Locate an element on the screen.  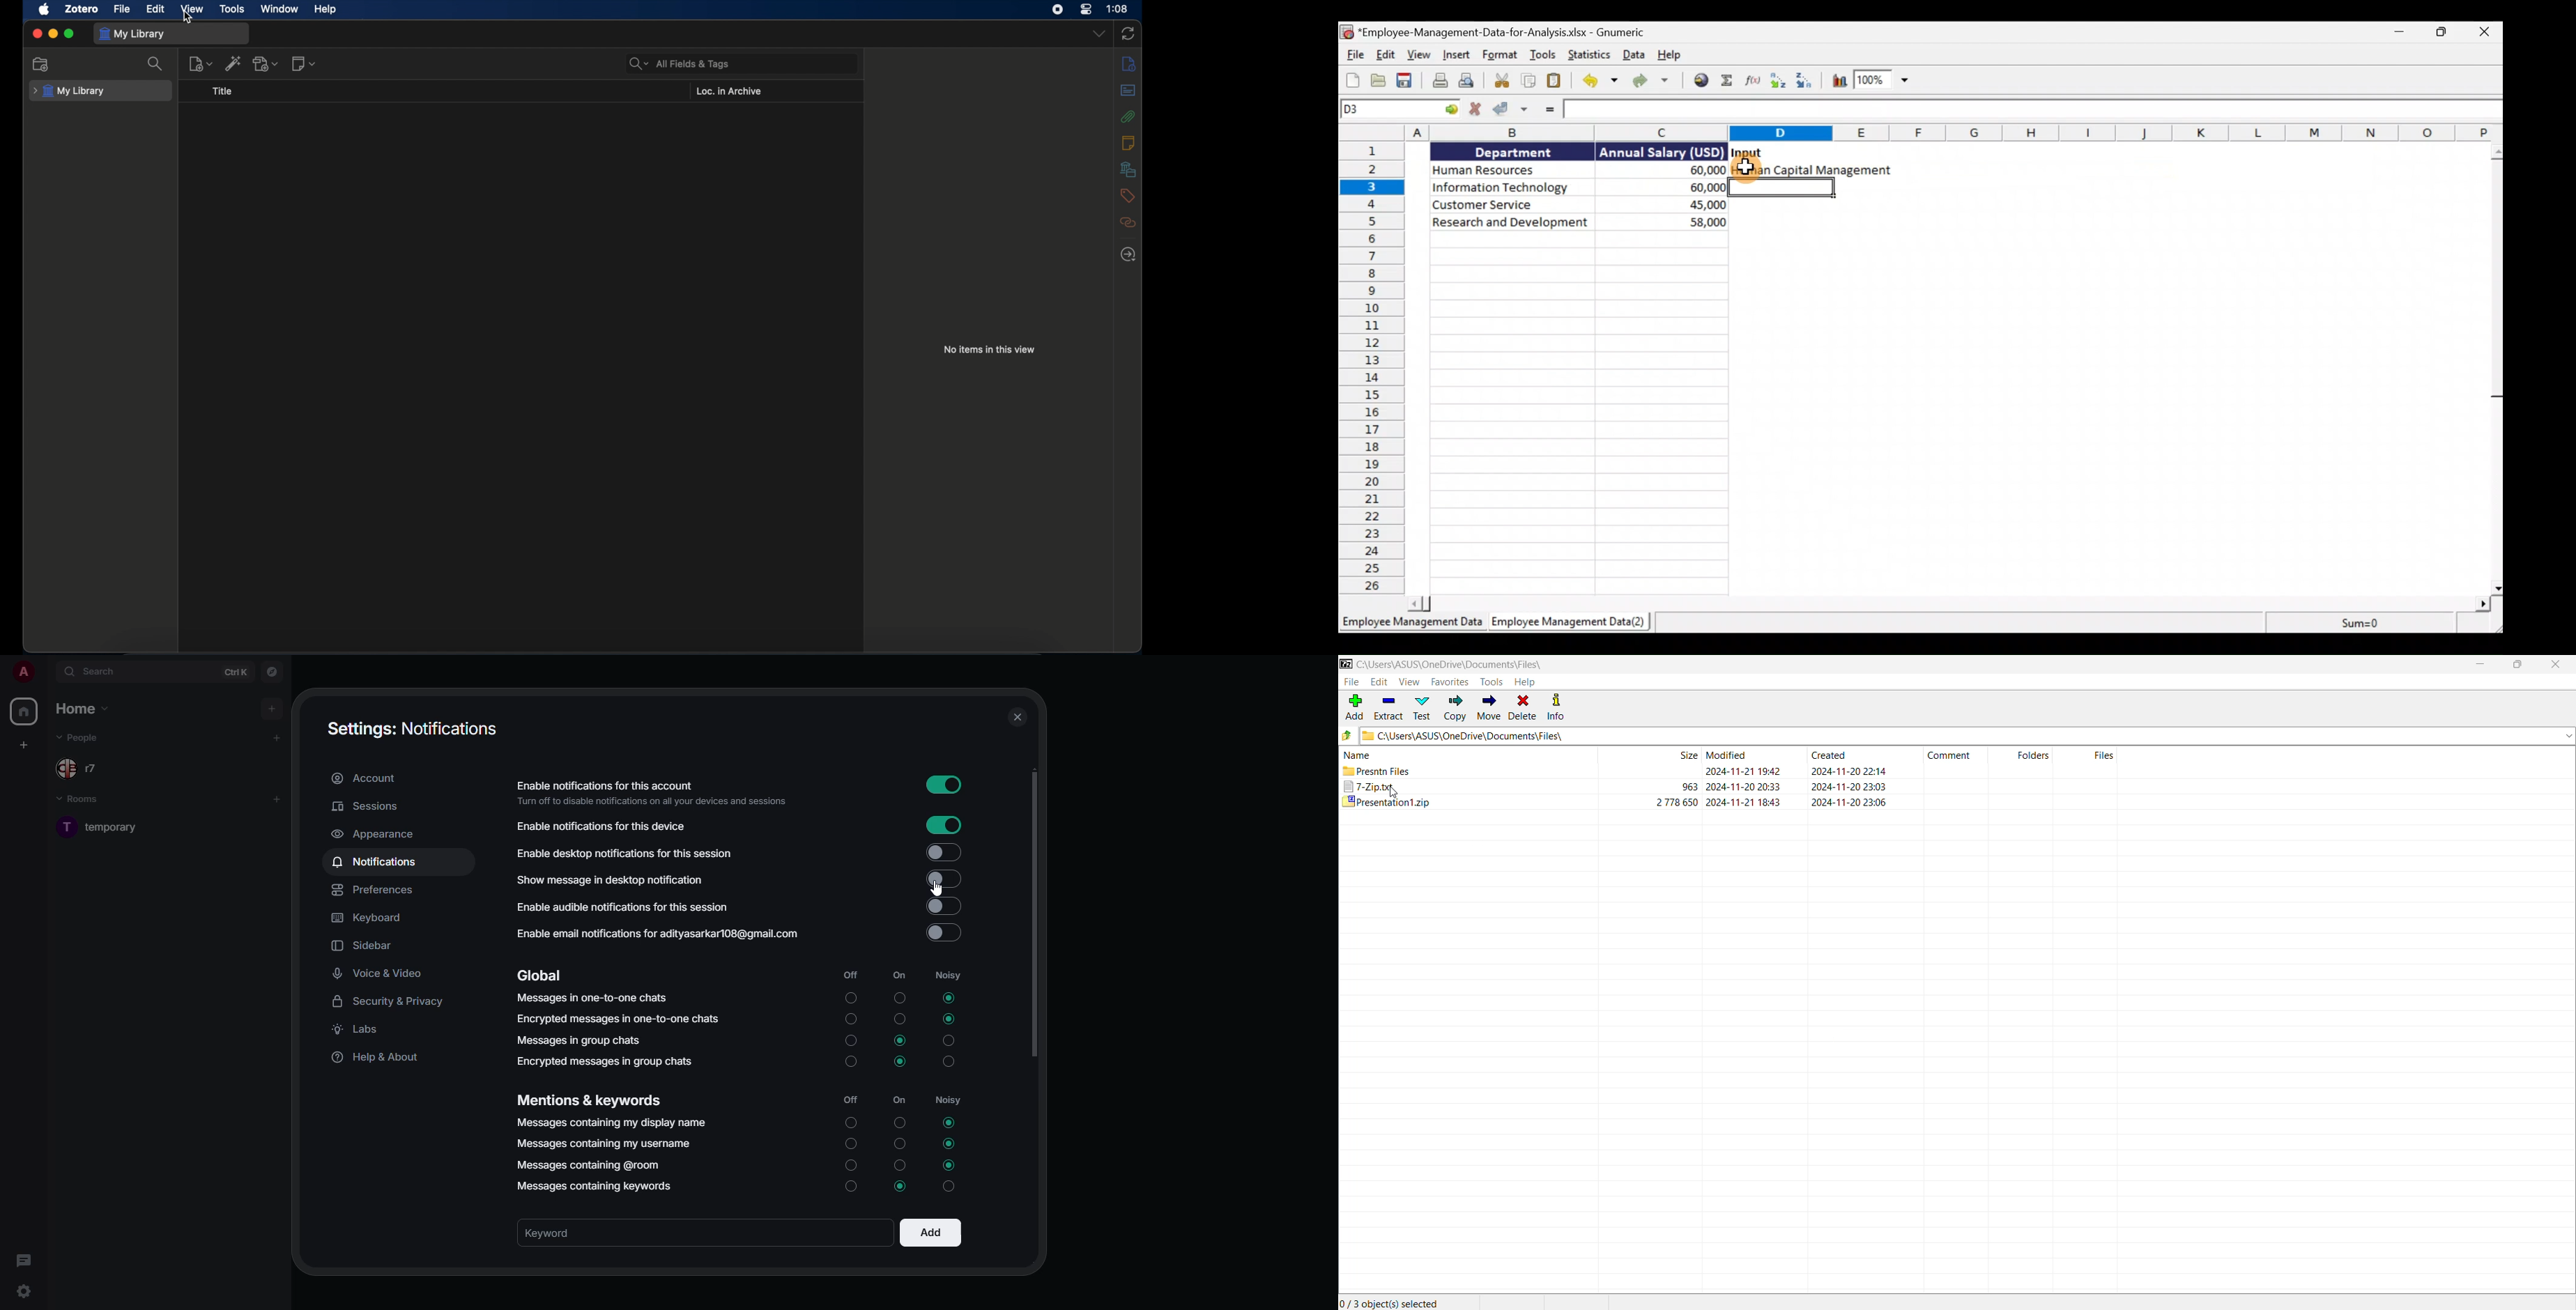
2 778 650 is located at coordinates (1677, 801).